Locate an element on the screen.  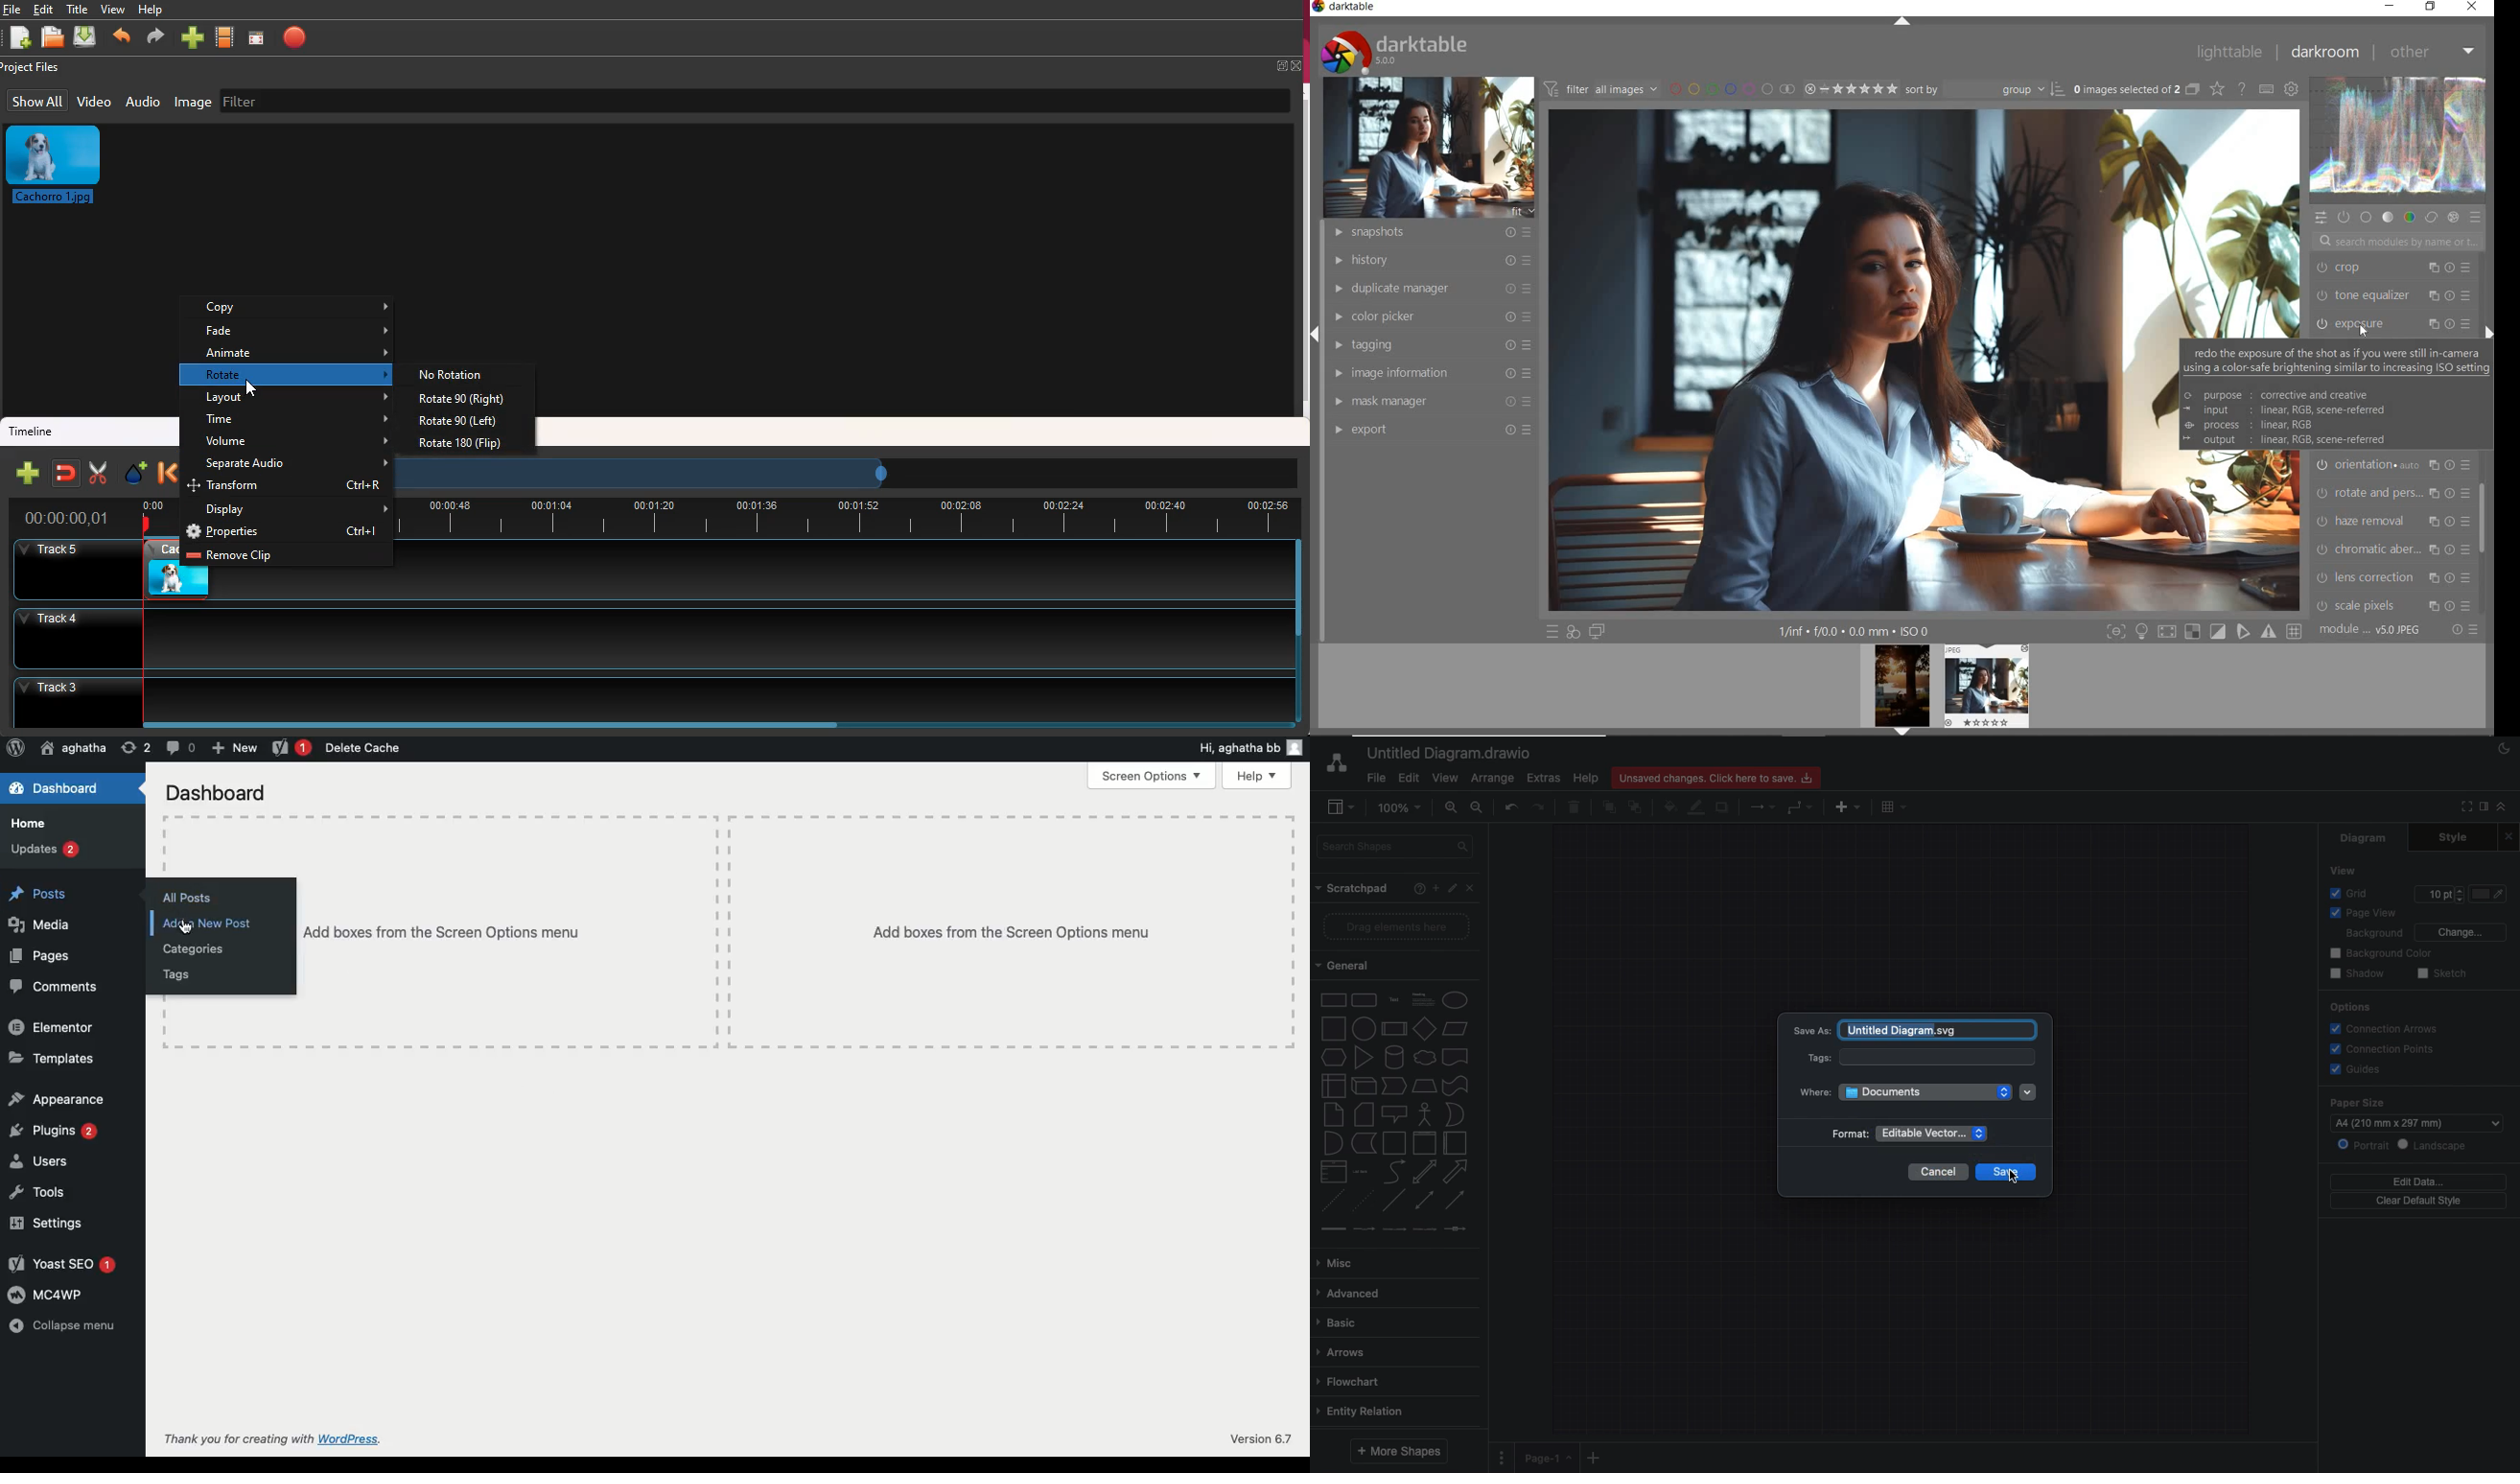
SYSTEM NAME is located at coordinates (1345, 9).